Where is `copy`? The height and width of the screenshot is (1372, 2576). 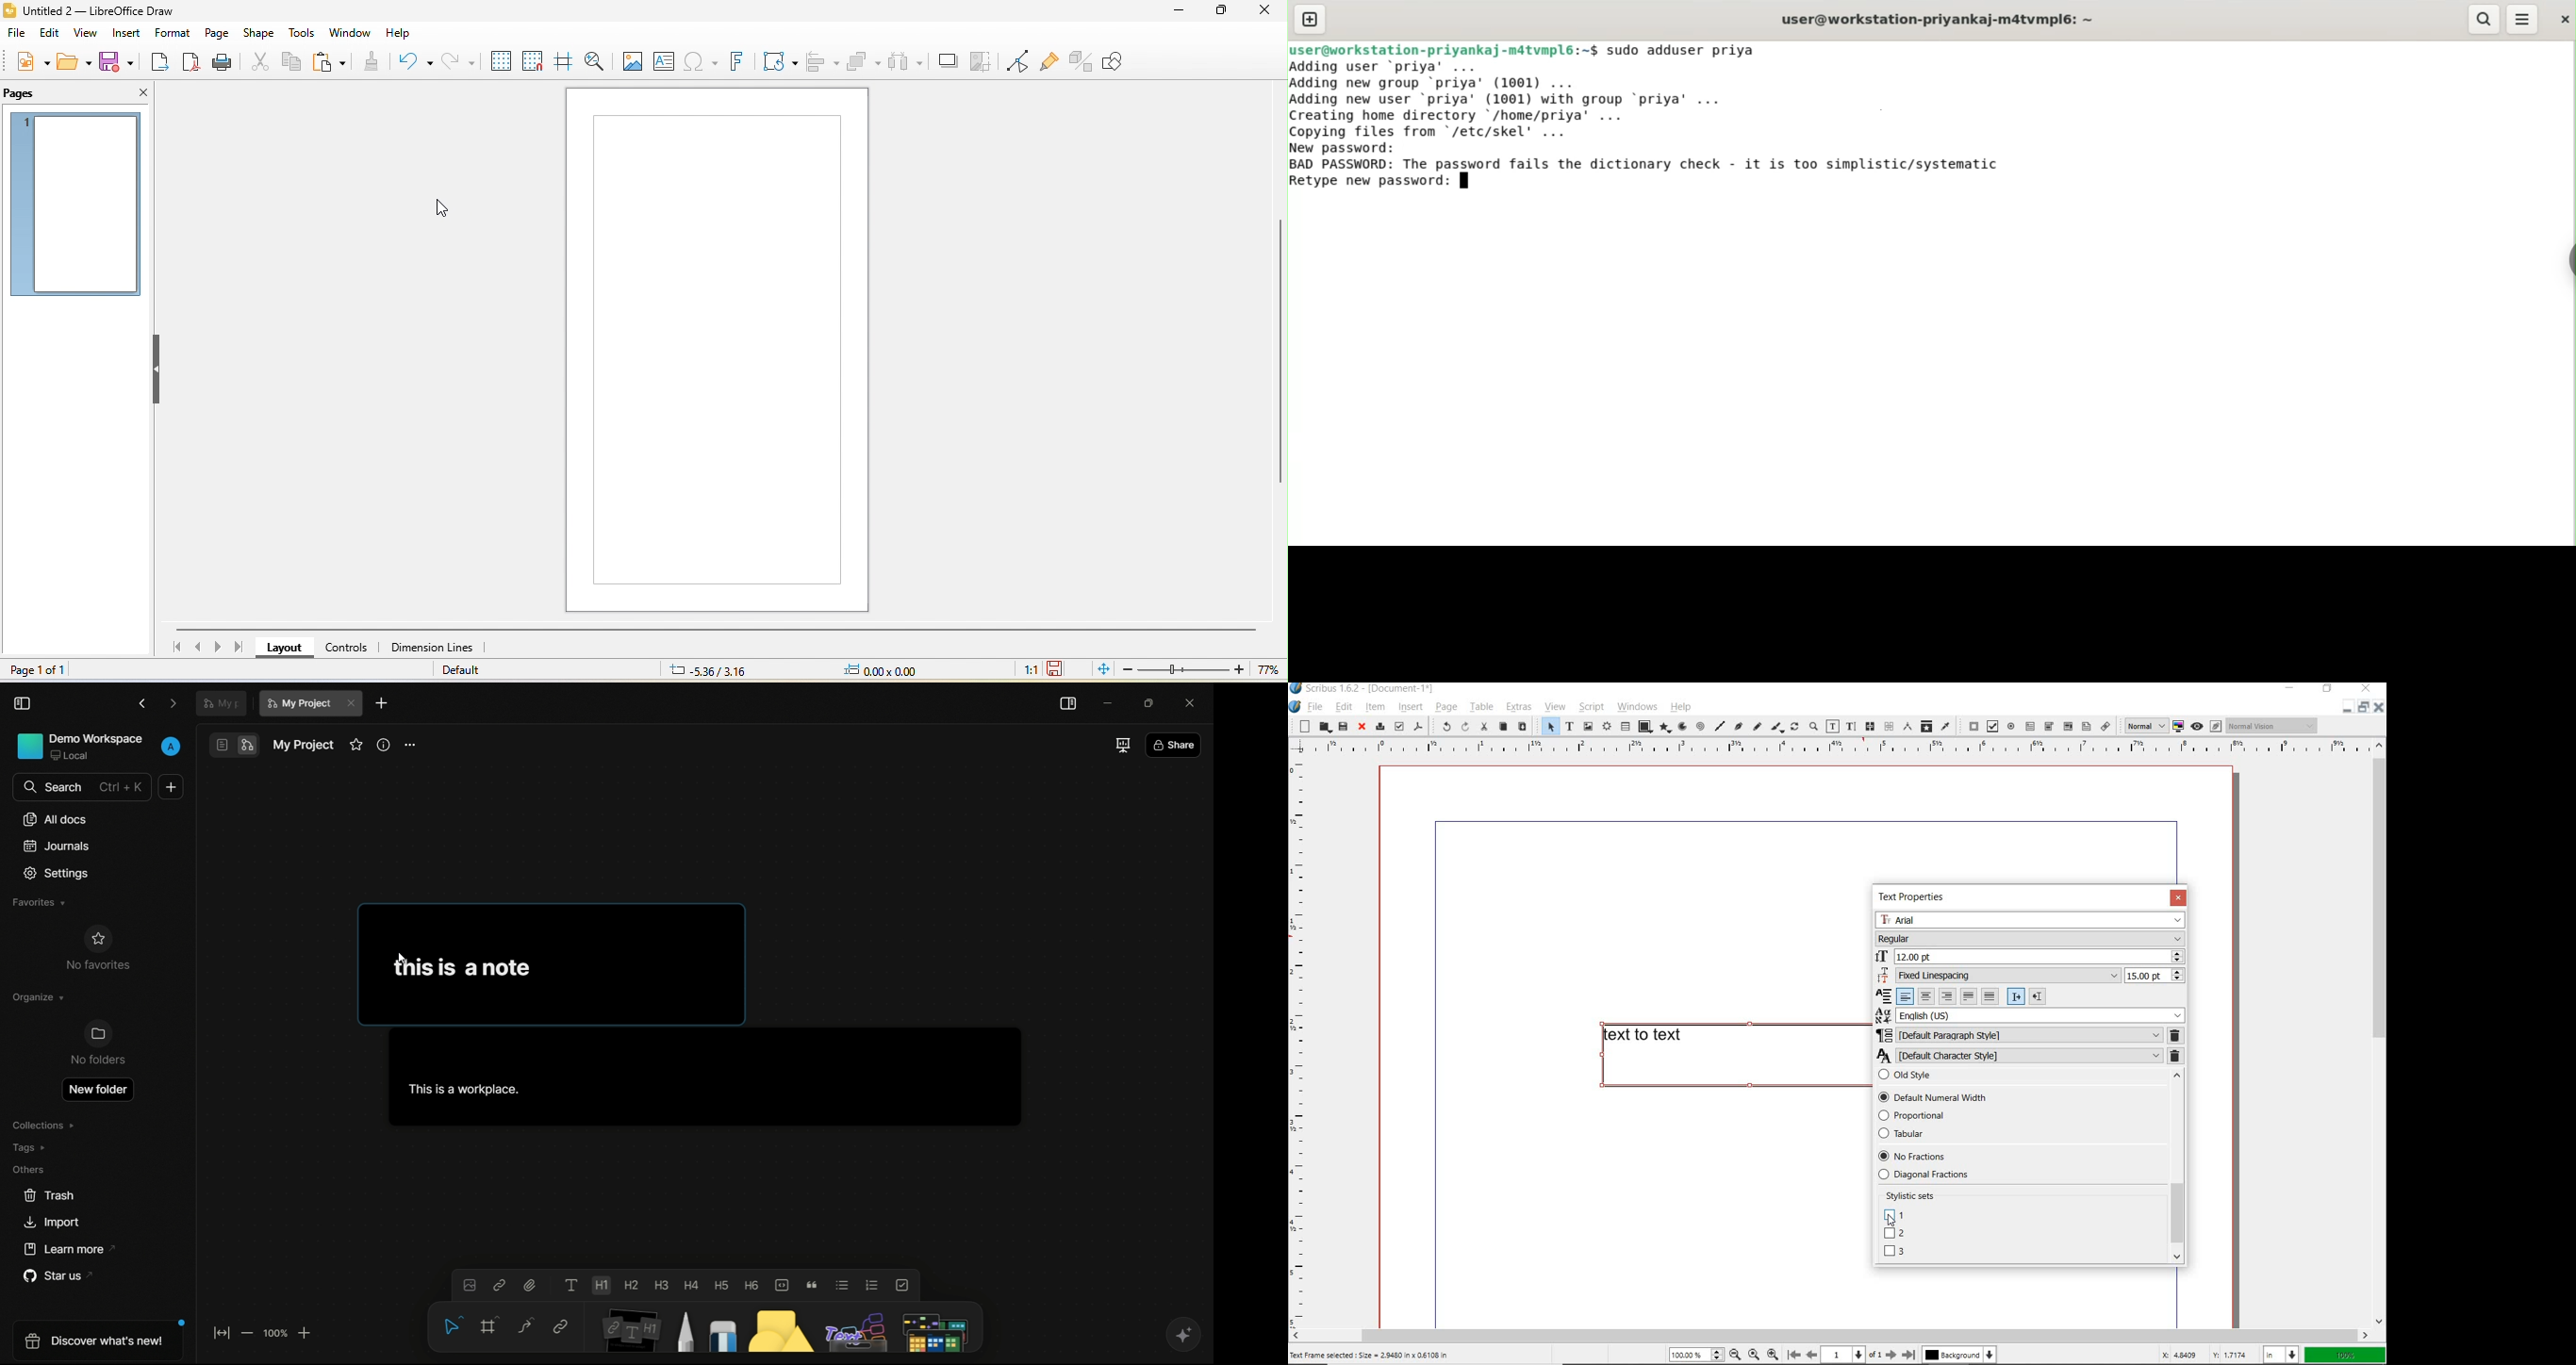
copy is located at coordinates (1502, 727).